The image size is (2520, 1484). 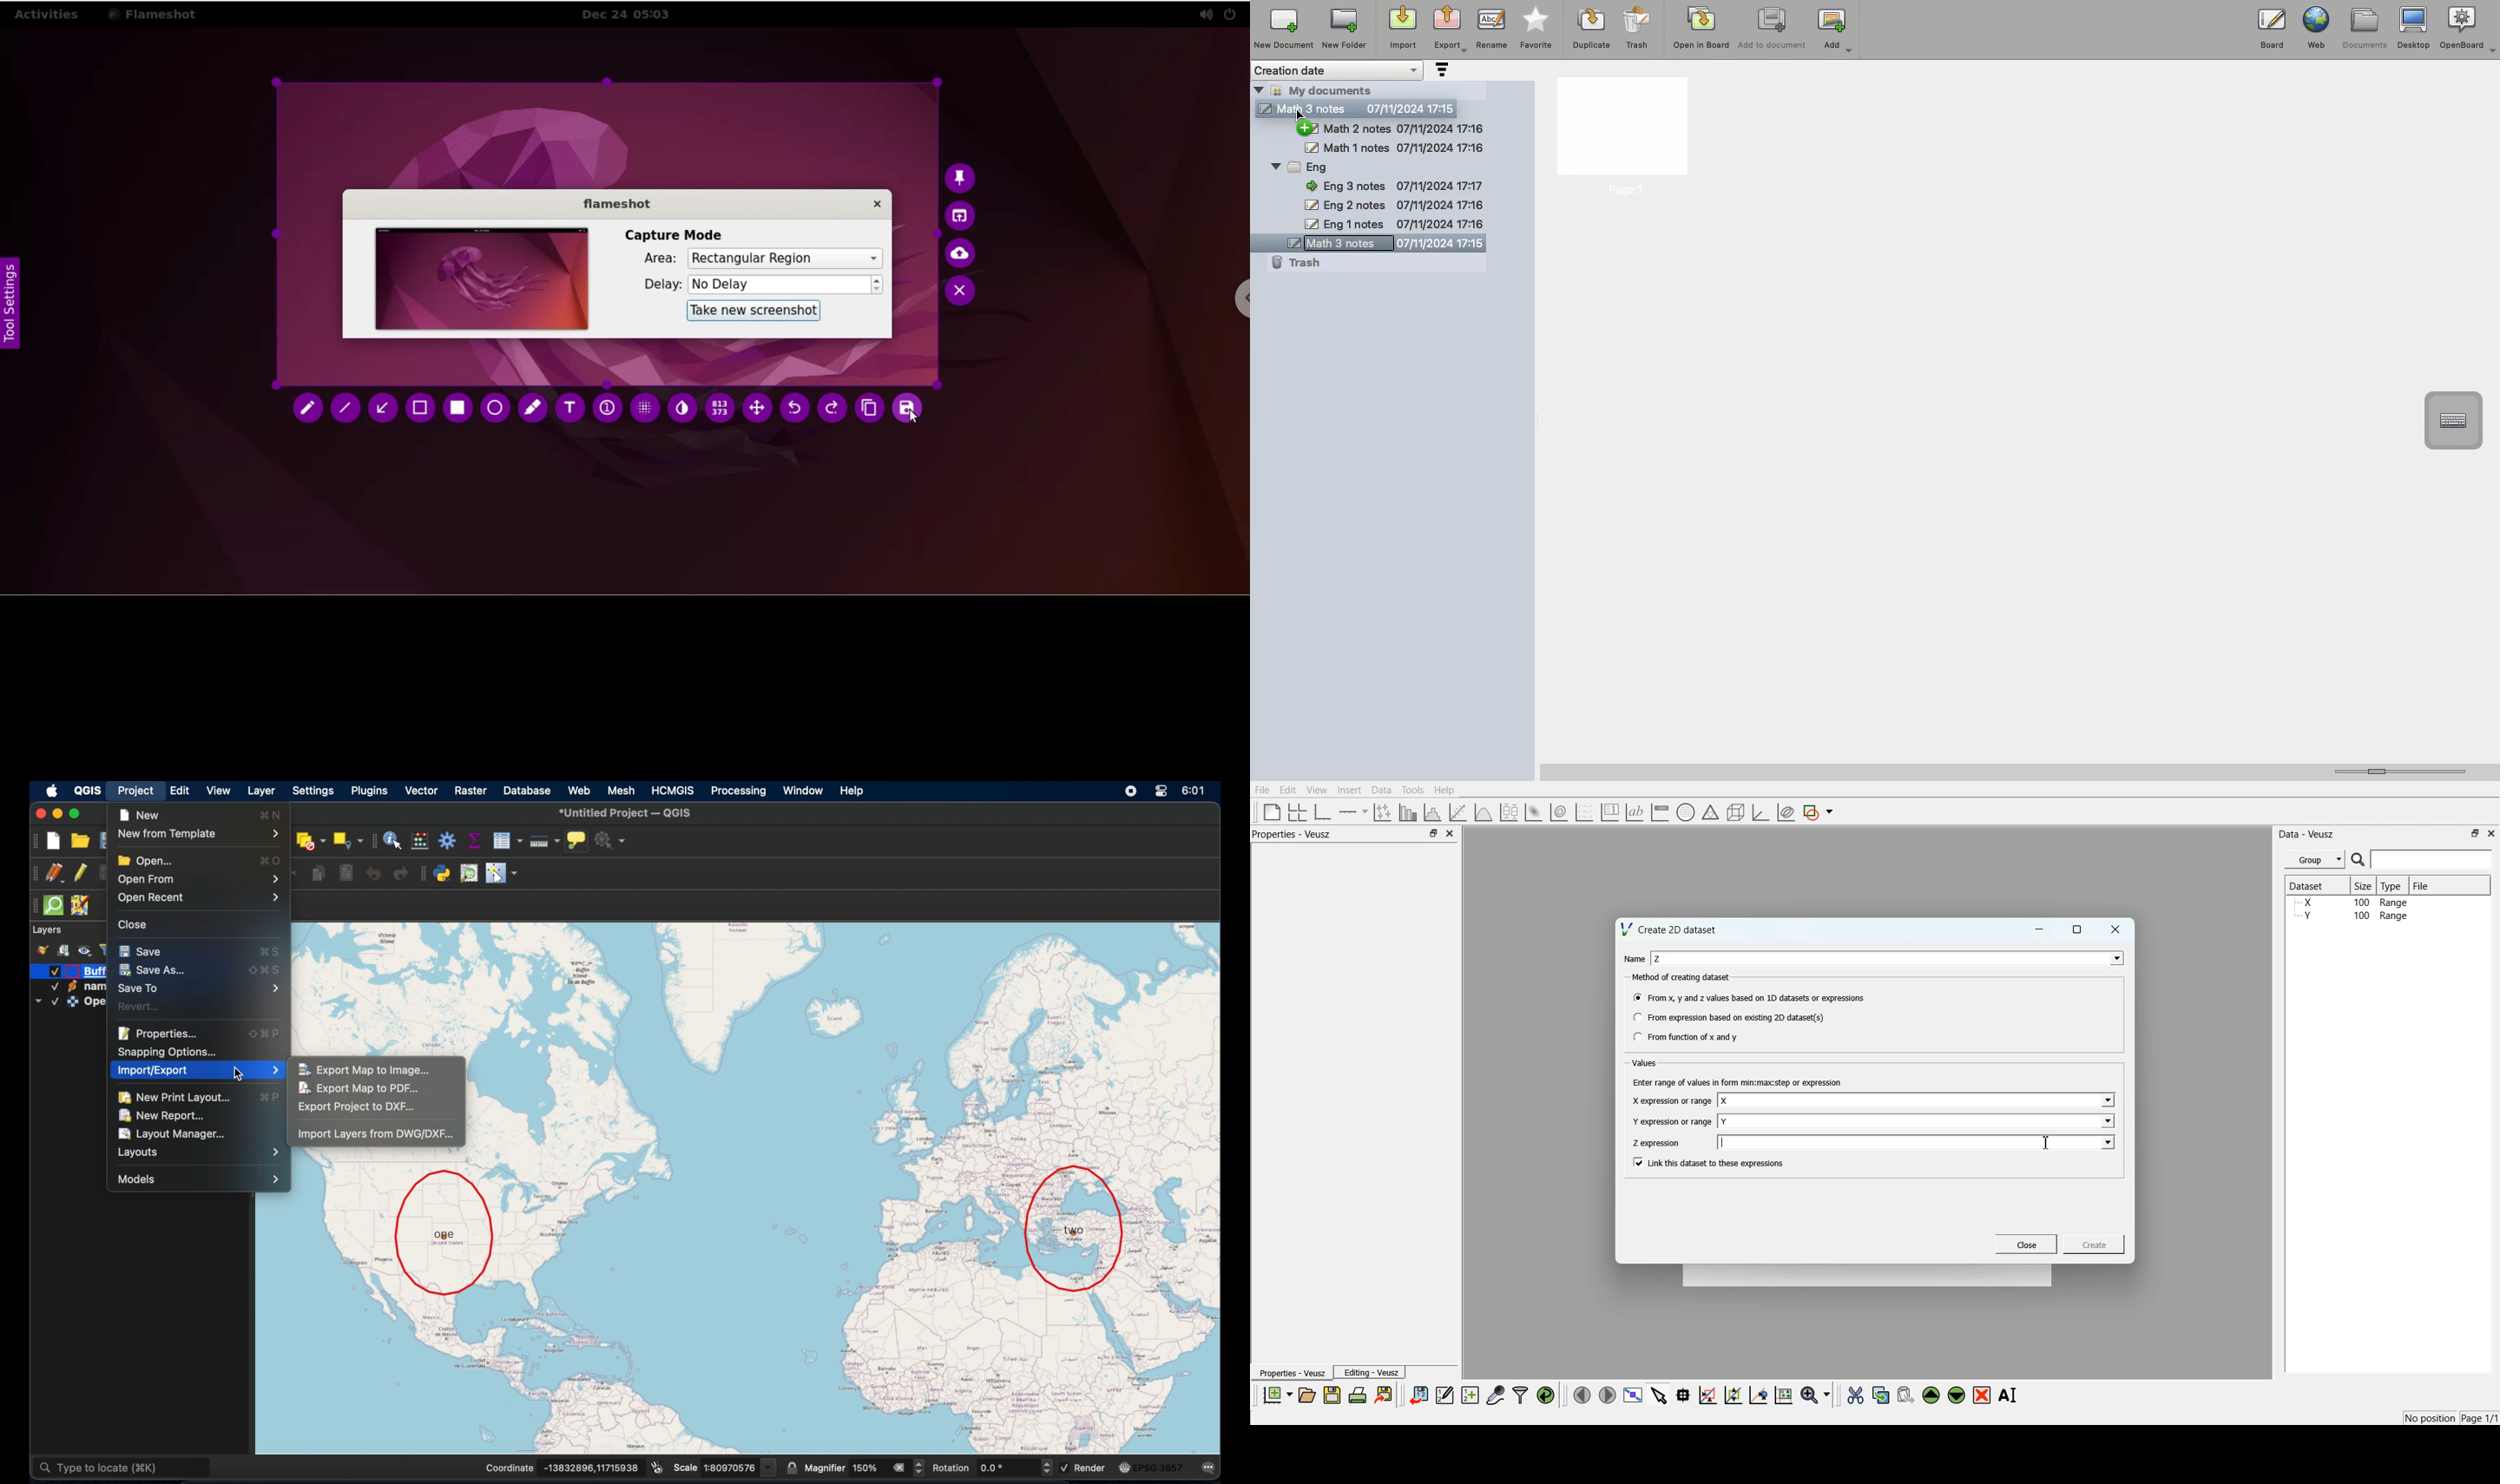 What do you see at coordinates (2315, 860) in the screenshot?
I see `Group` at bounding box center [2315, 860].